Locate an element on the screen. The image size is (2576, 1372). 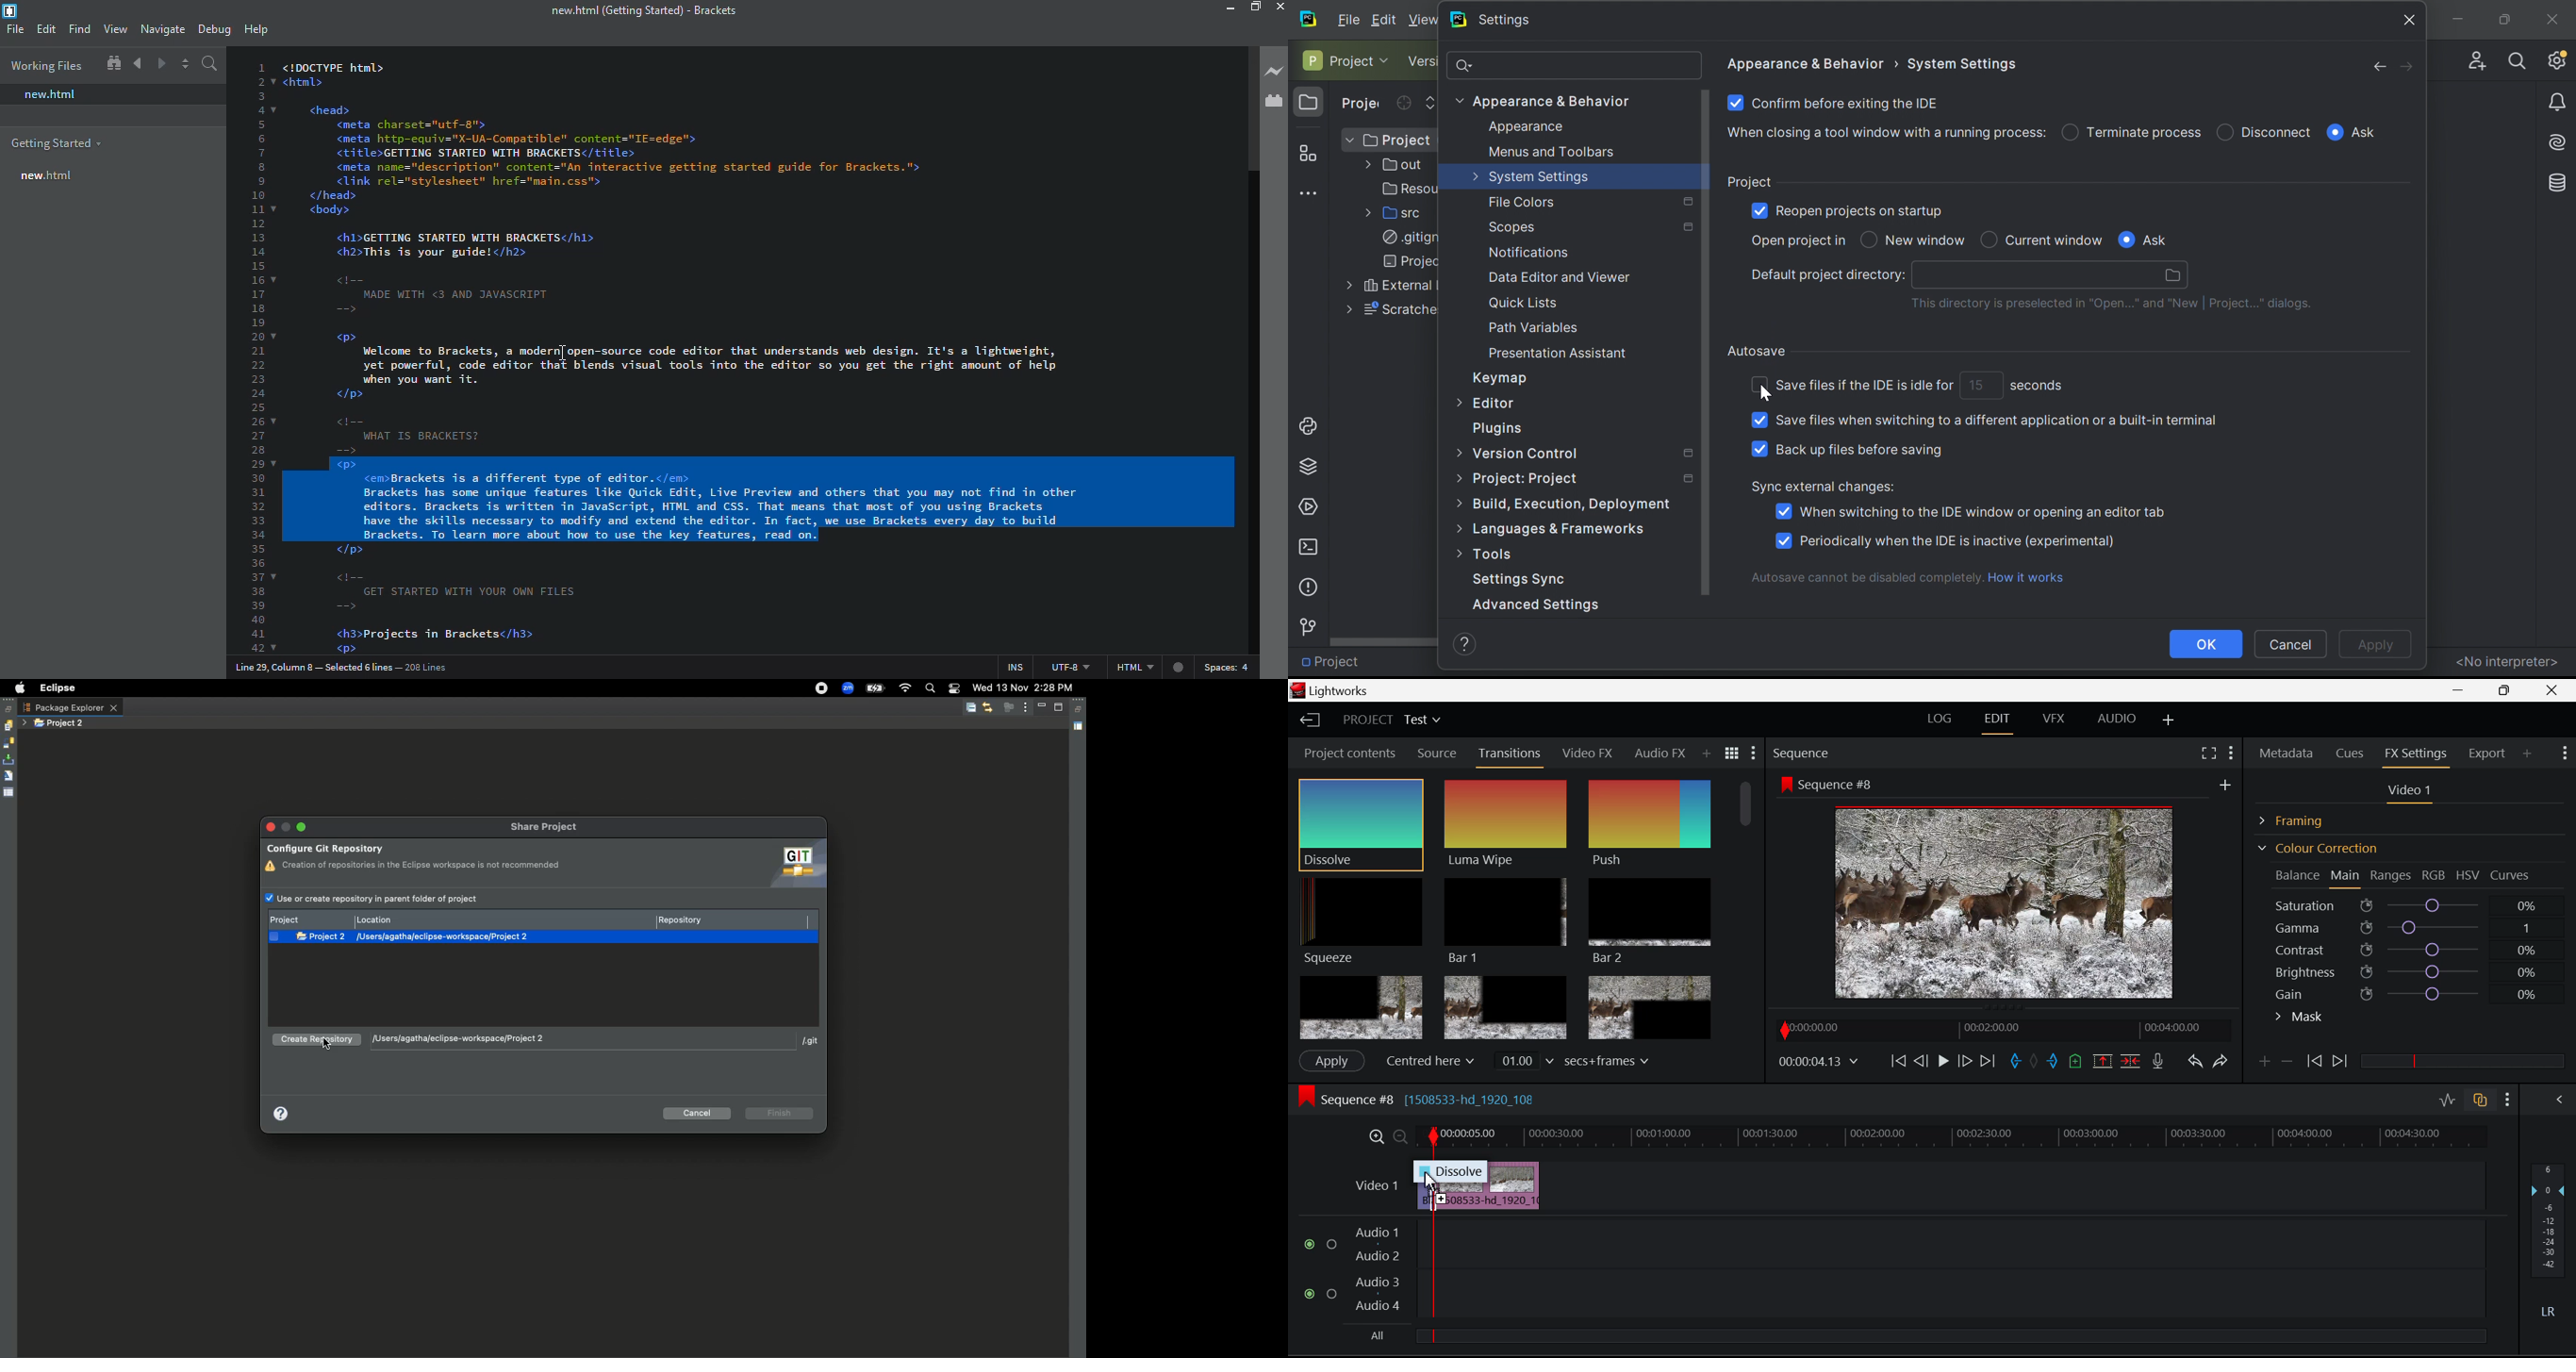
Scratches and Consoles is located at coordinates (1397, 309).